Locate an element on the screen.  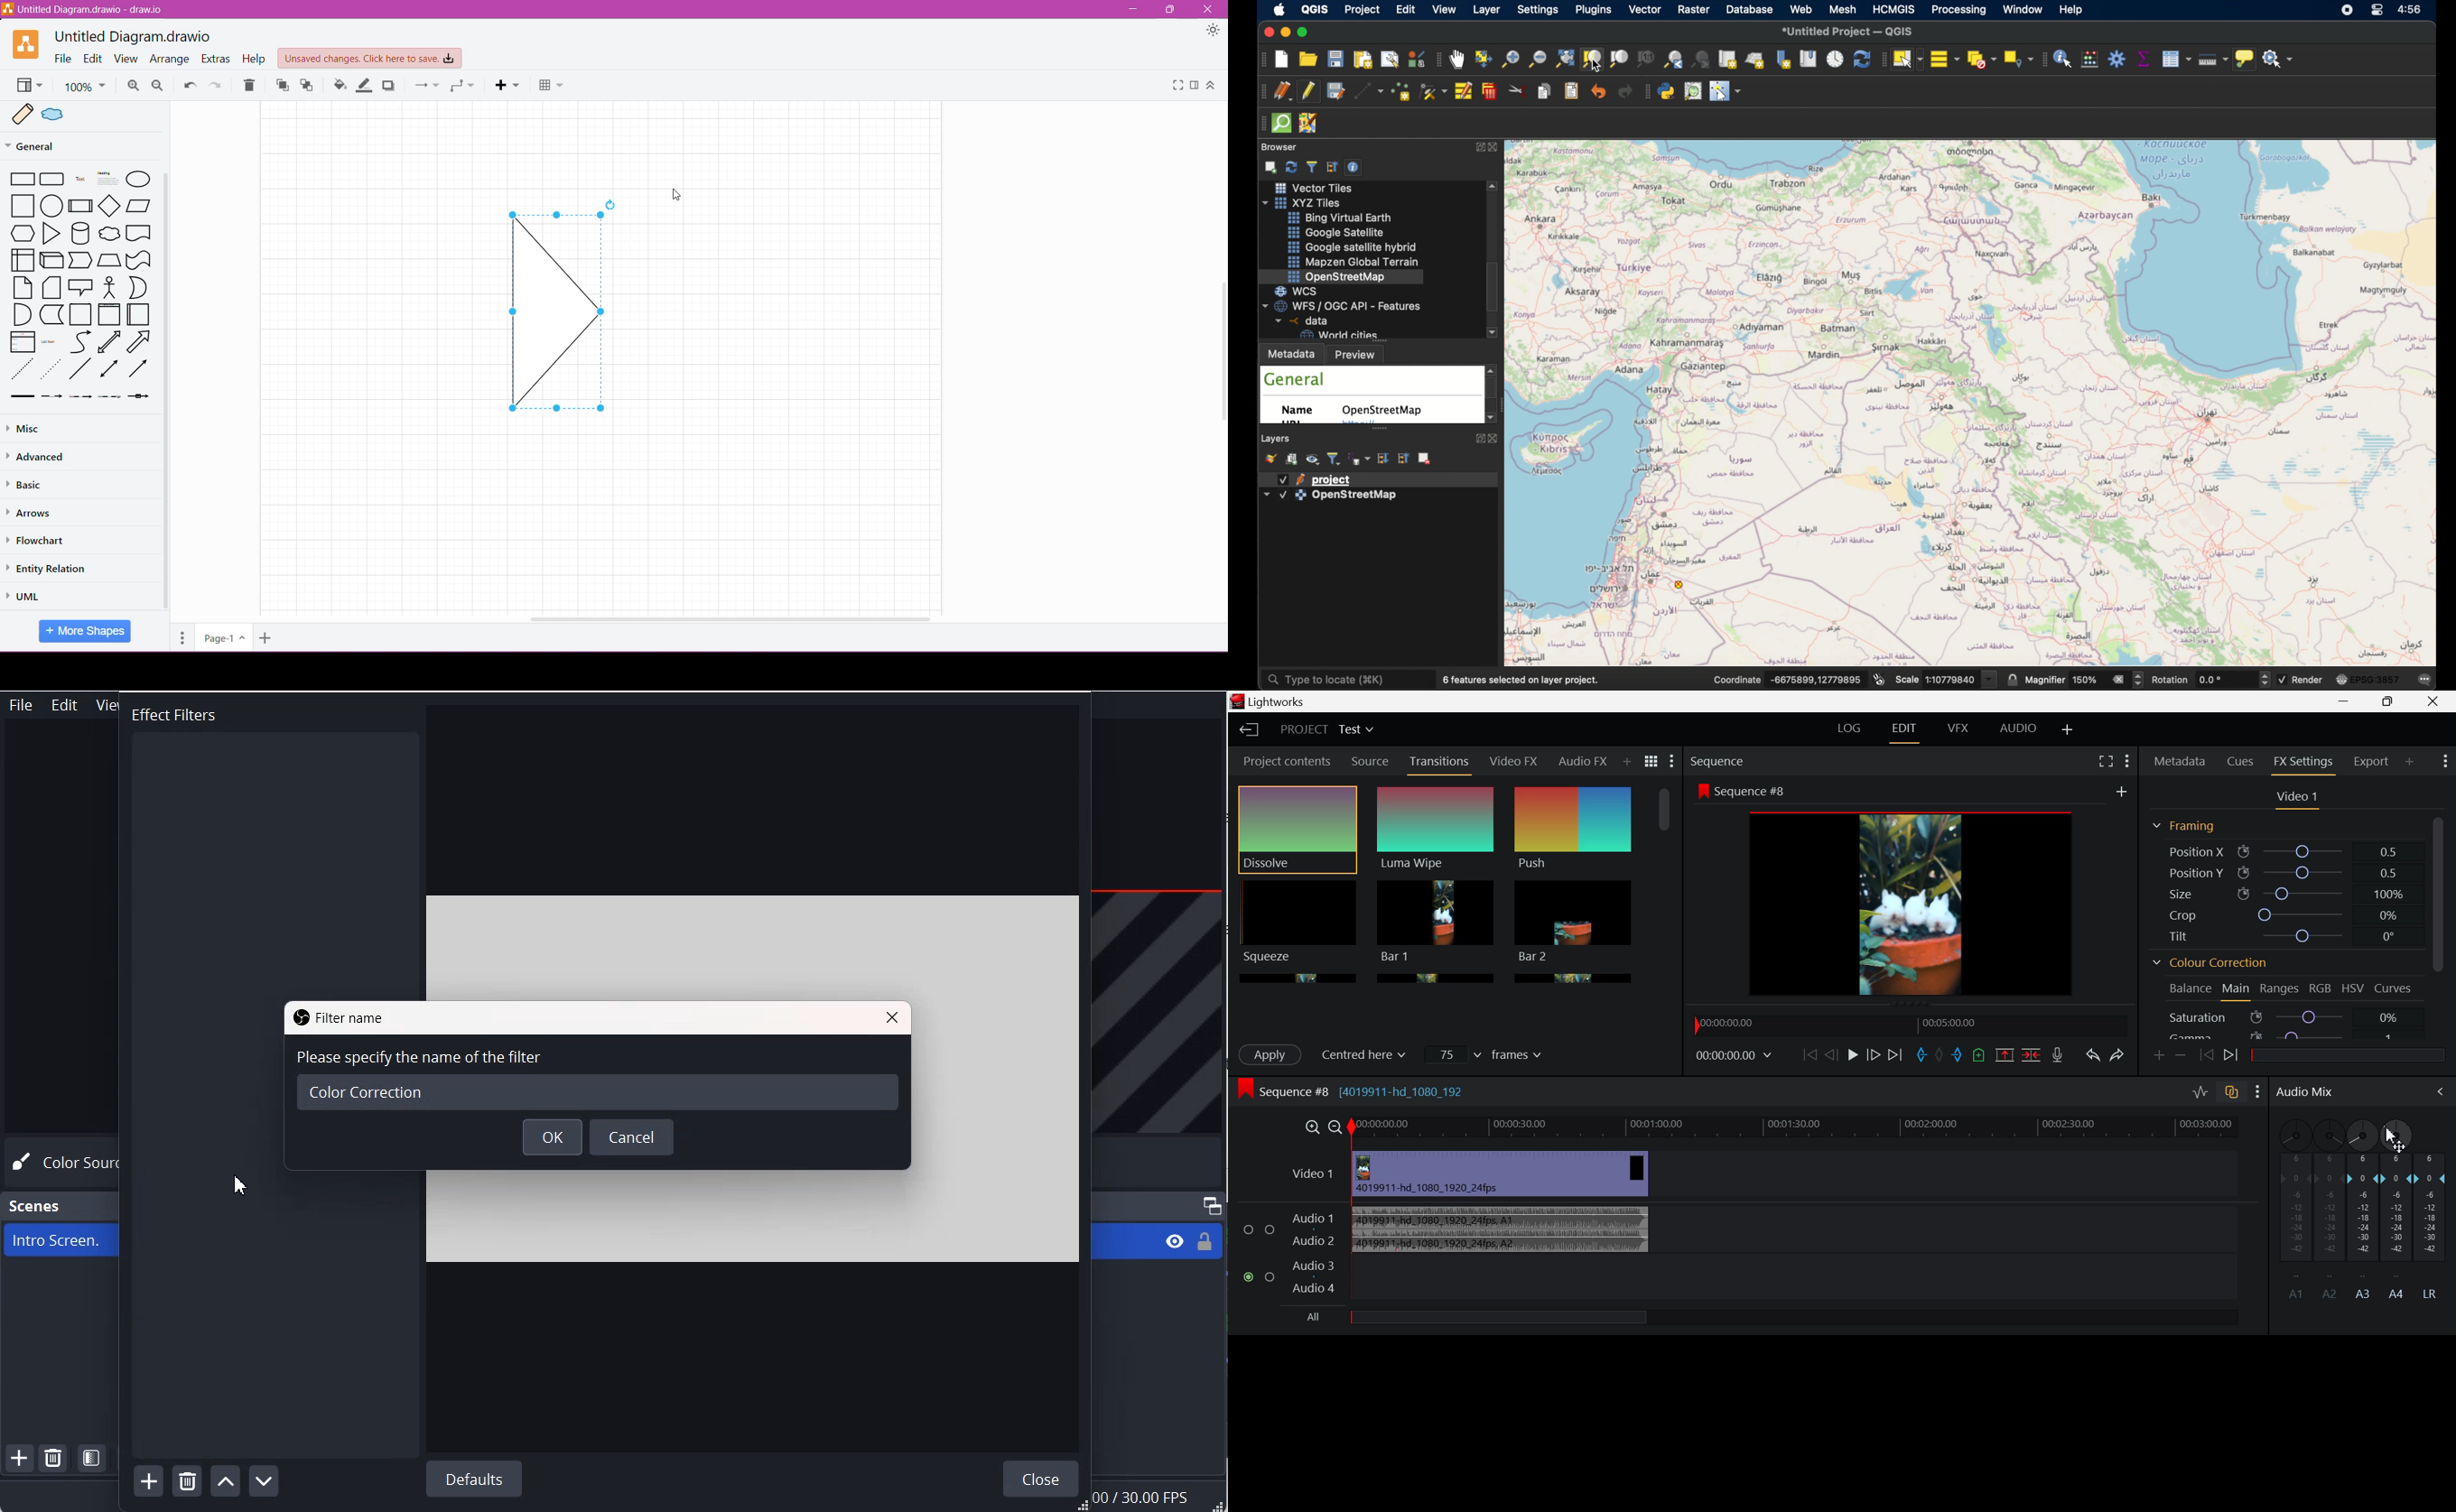
Remove keyframe is located at coordinates (2180, 1055).